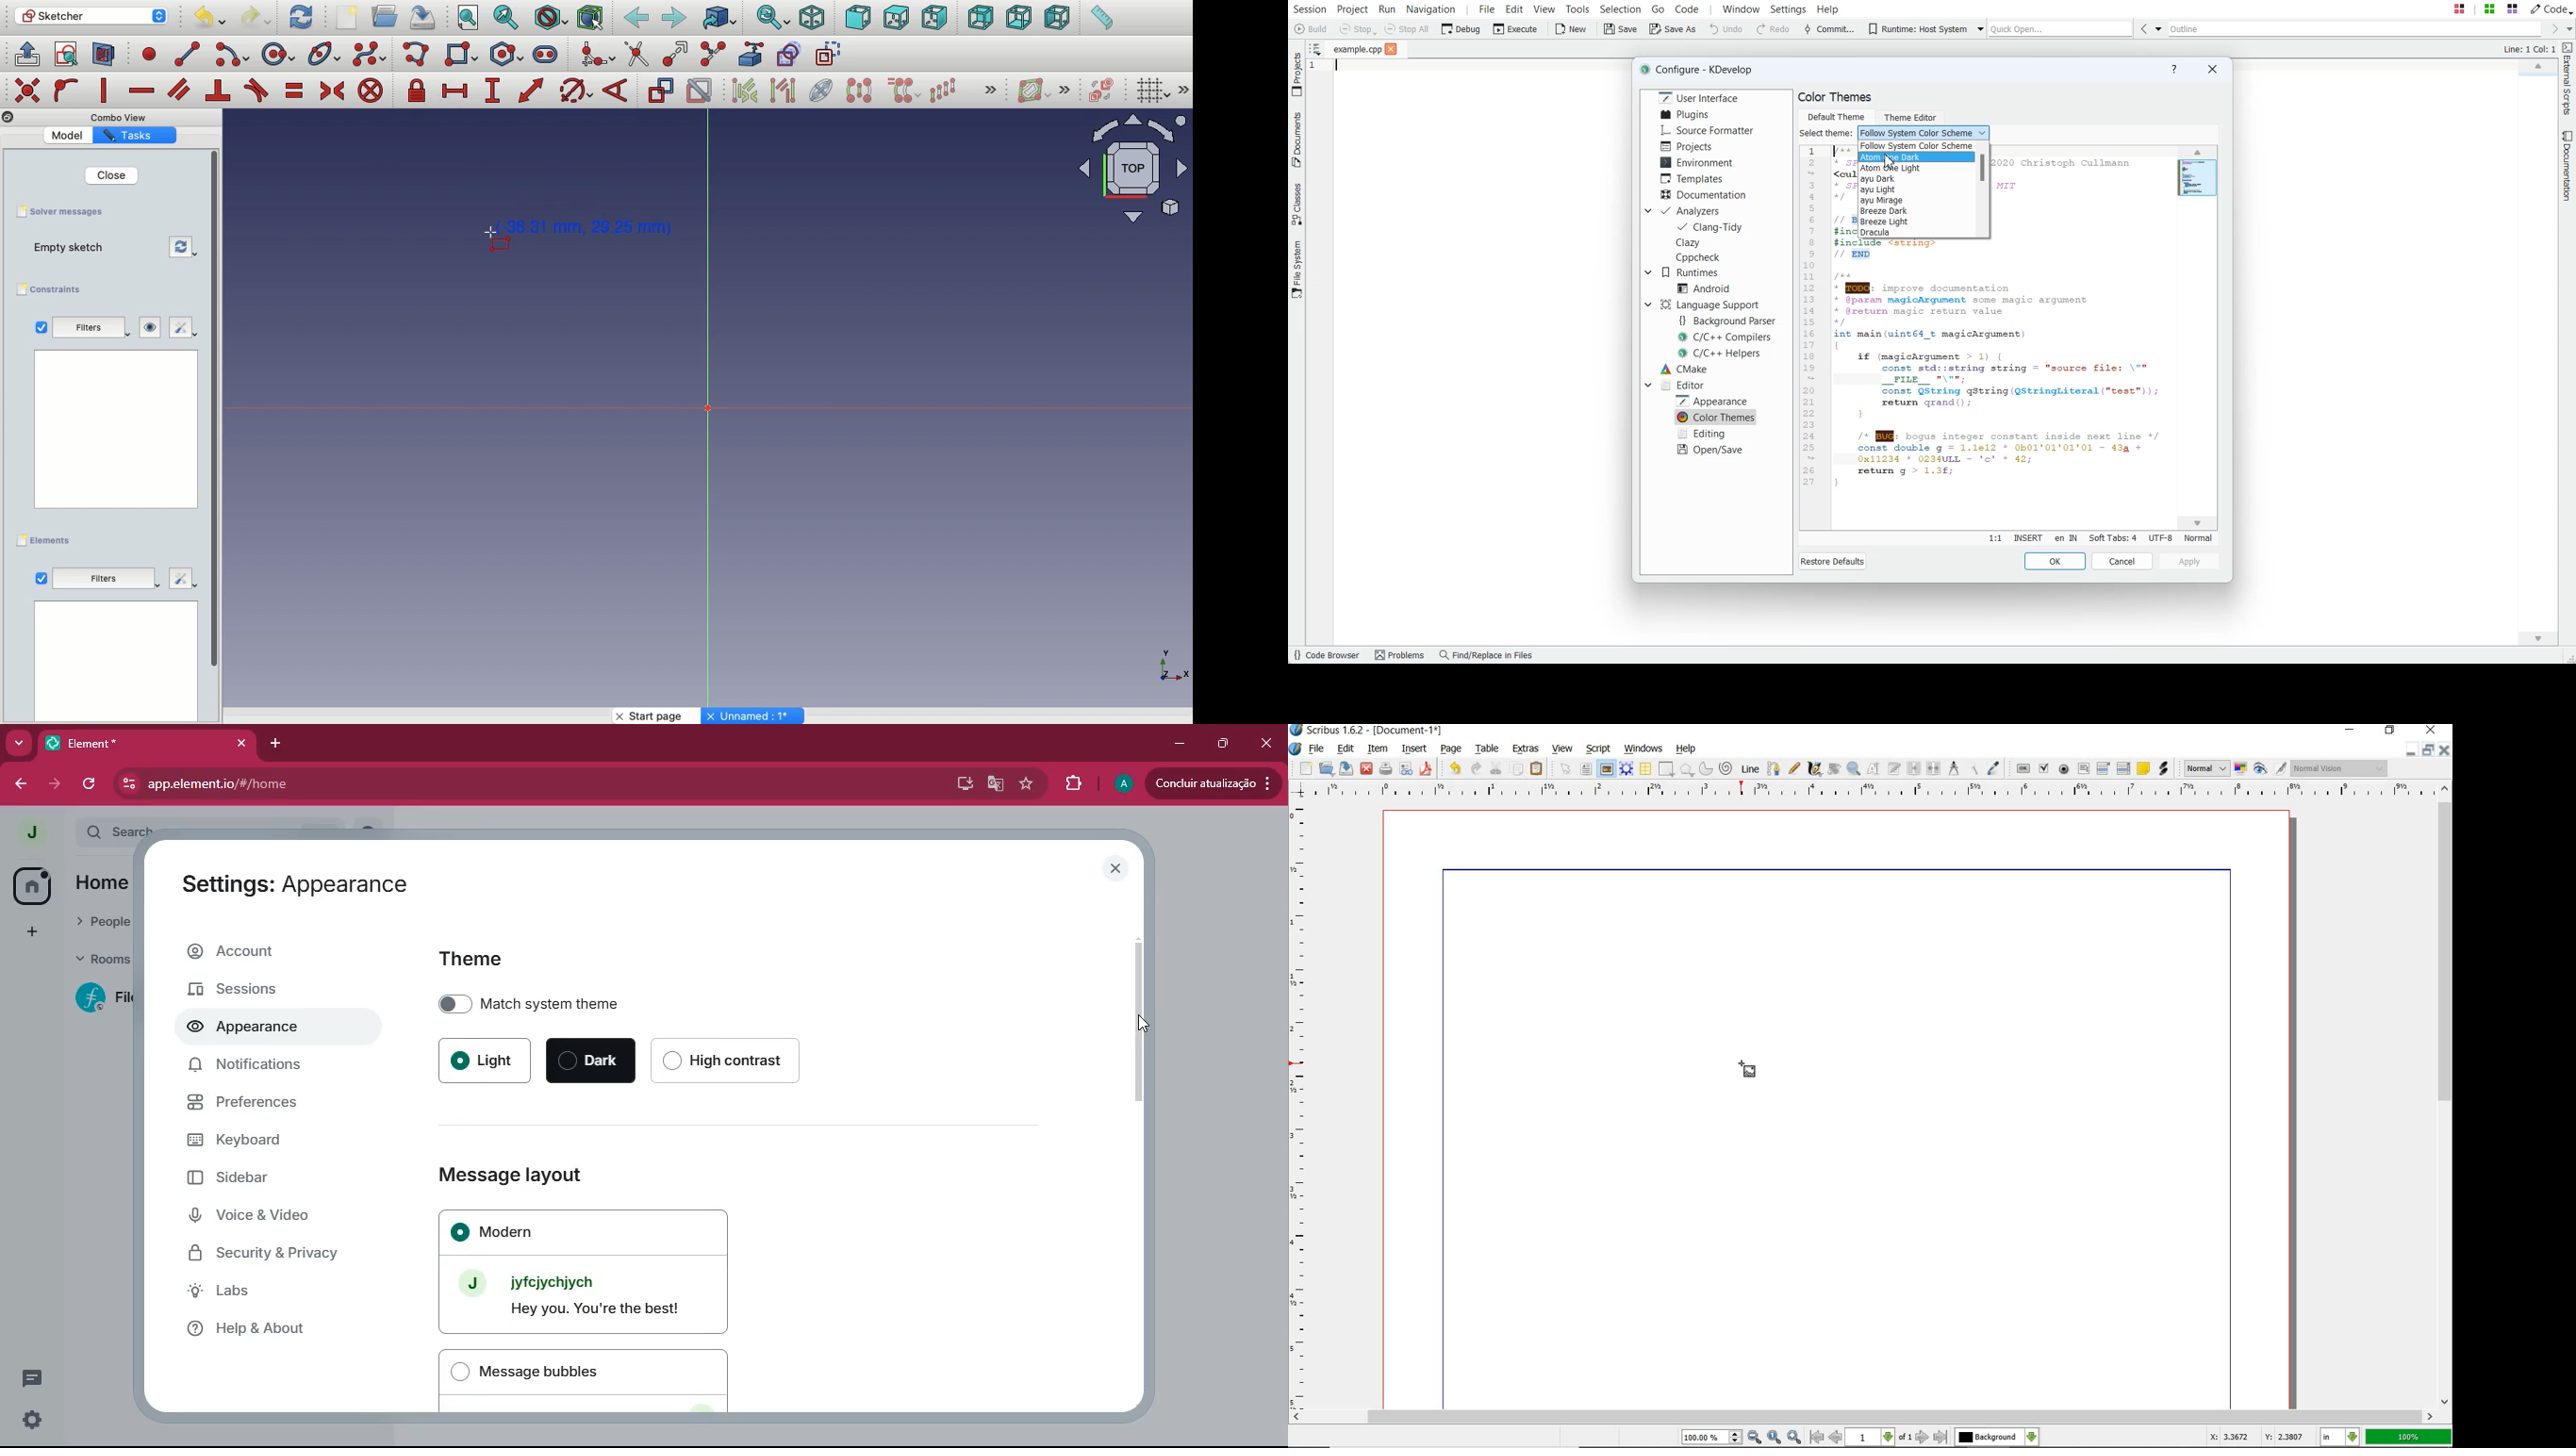 The image size is (2576, 1456). I want to click on Restore Down, so click(2408, 750).